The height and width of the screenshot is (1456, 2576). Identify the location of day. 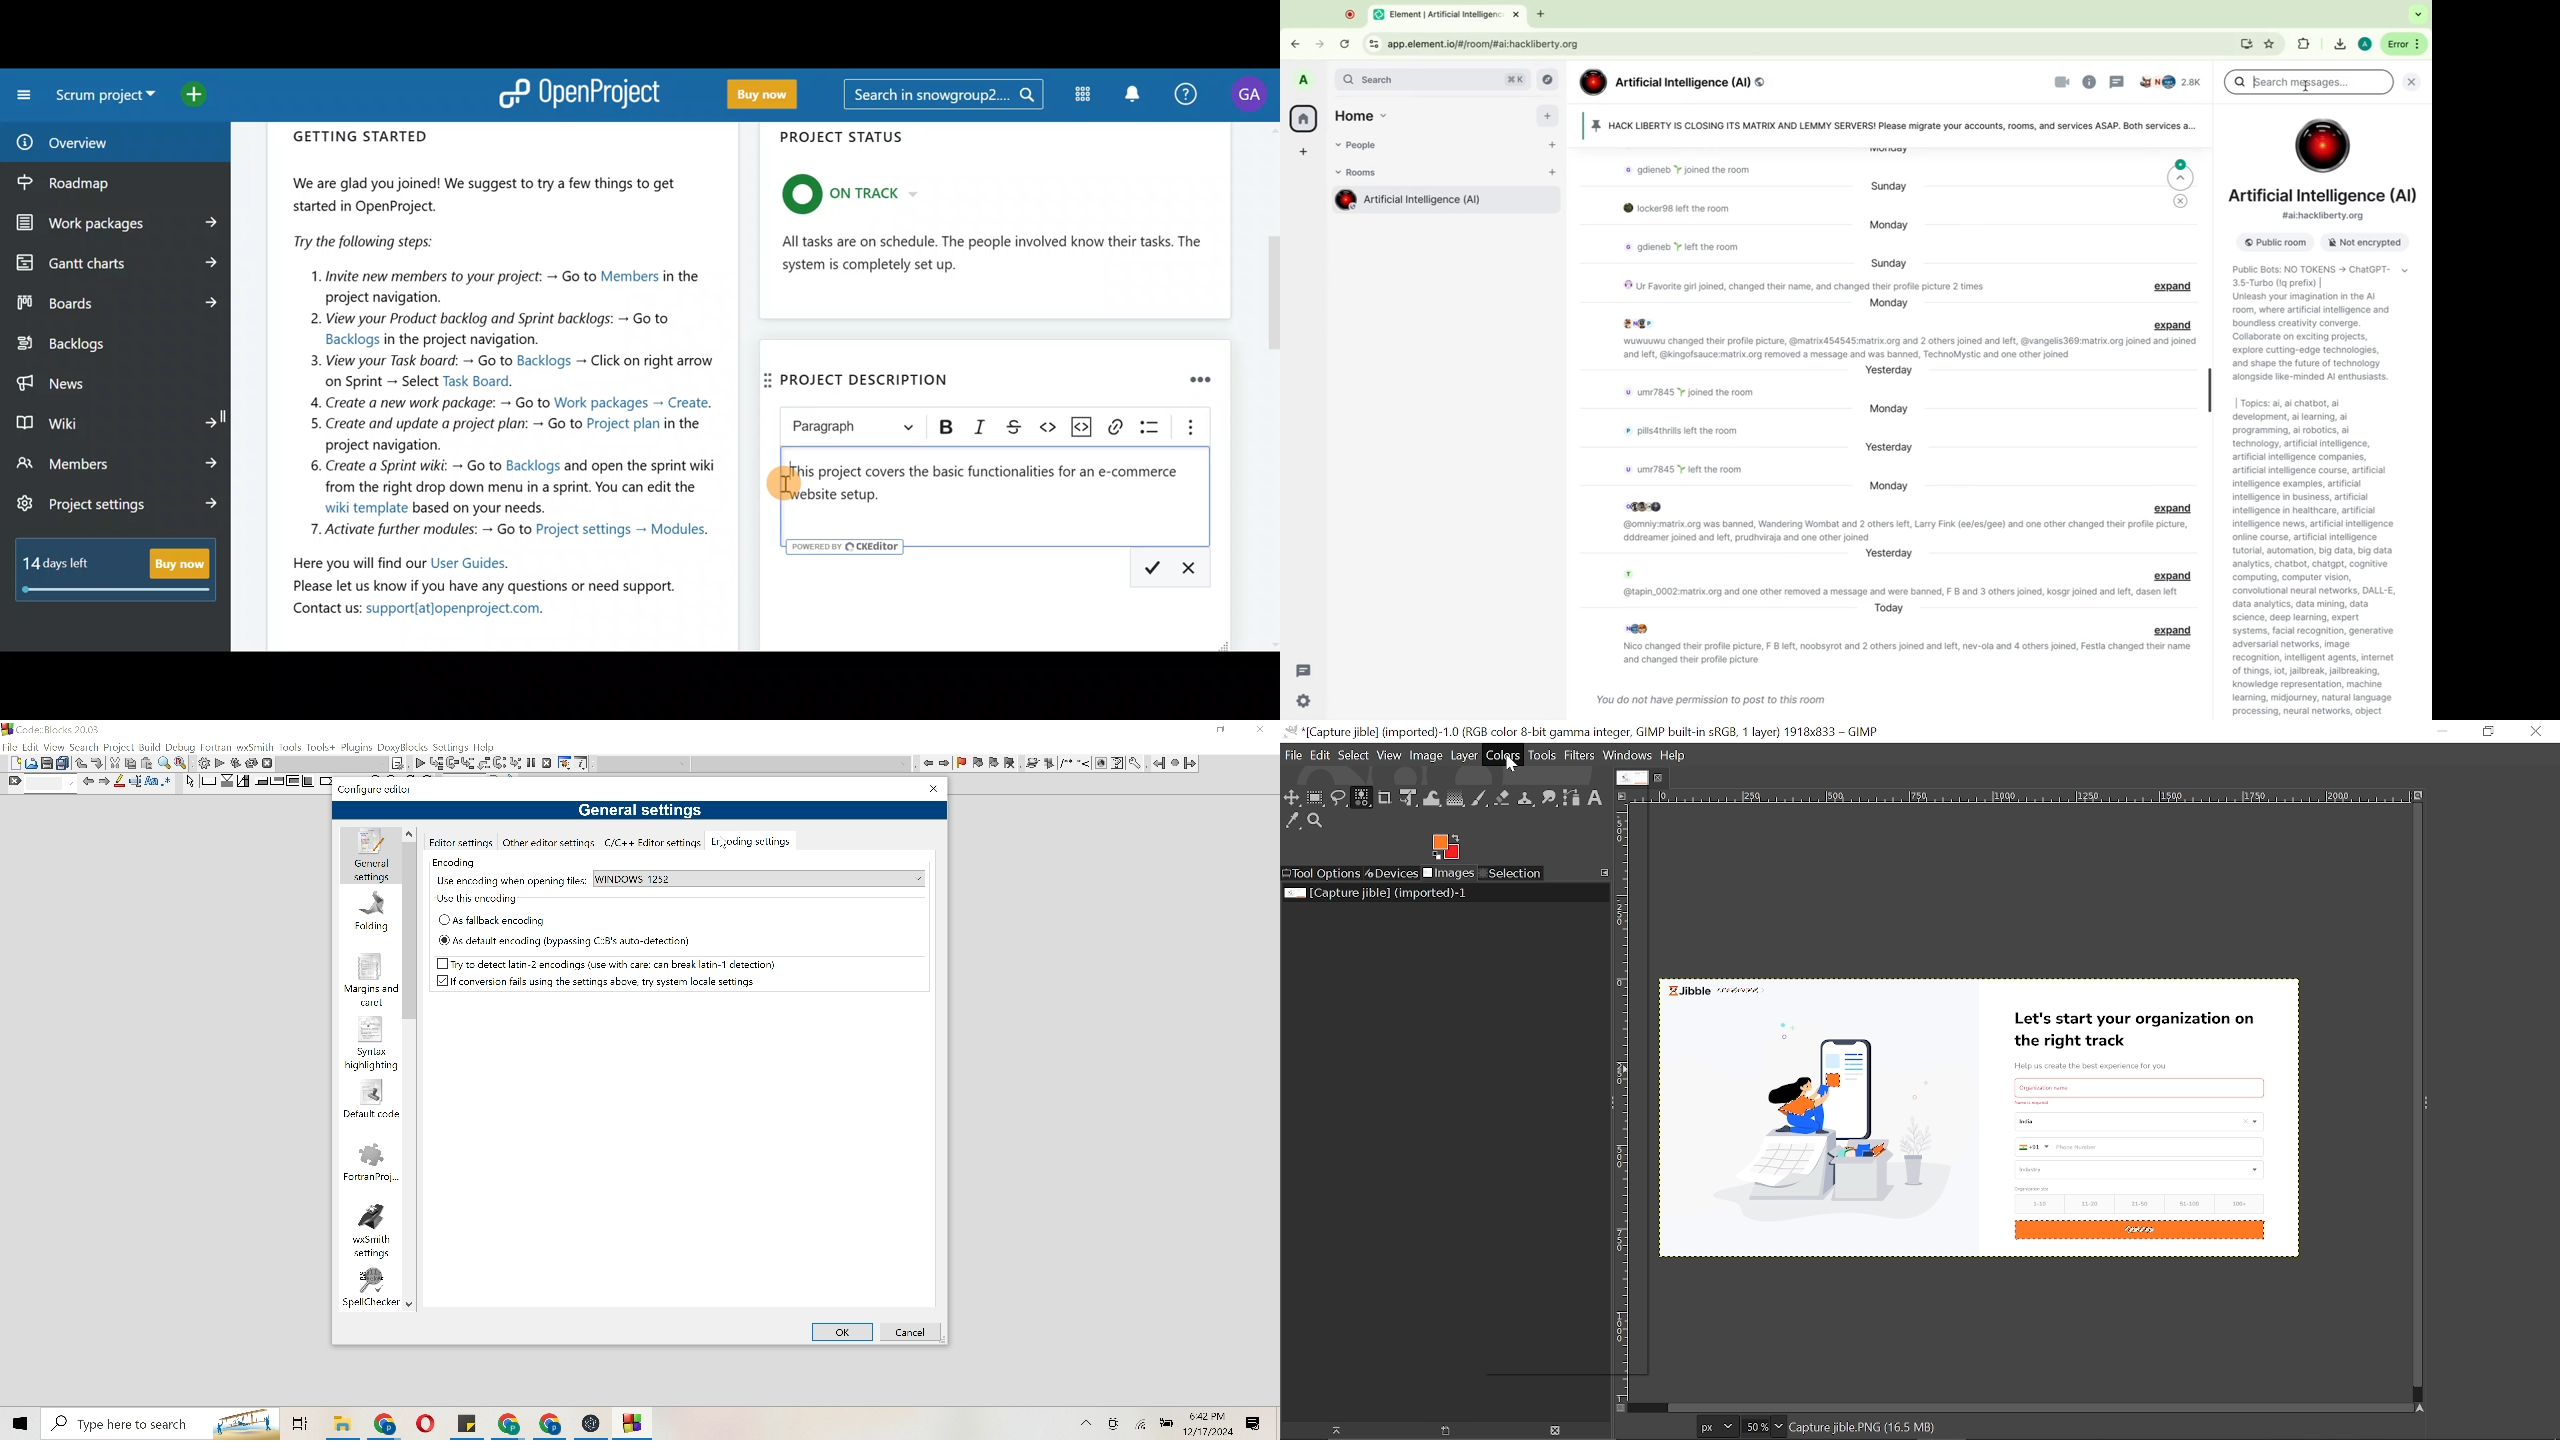
(1888, 553).